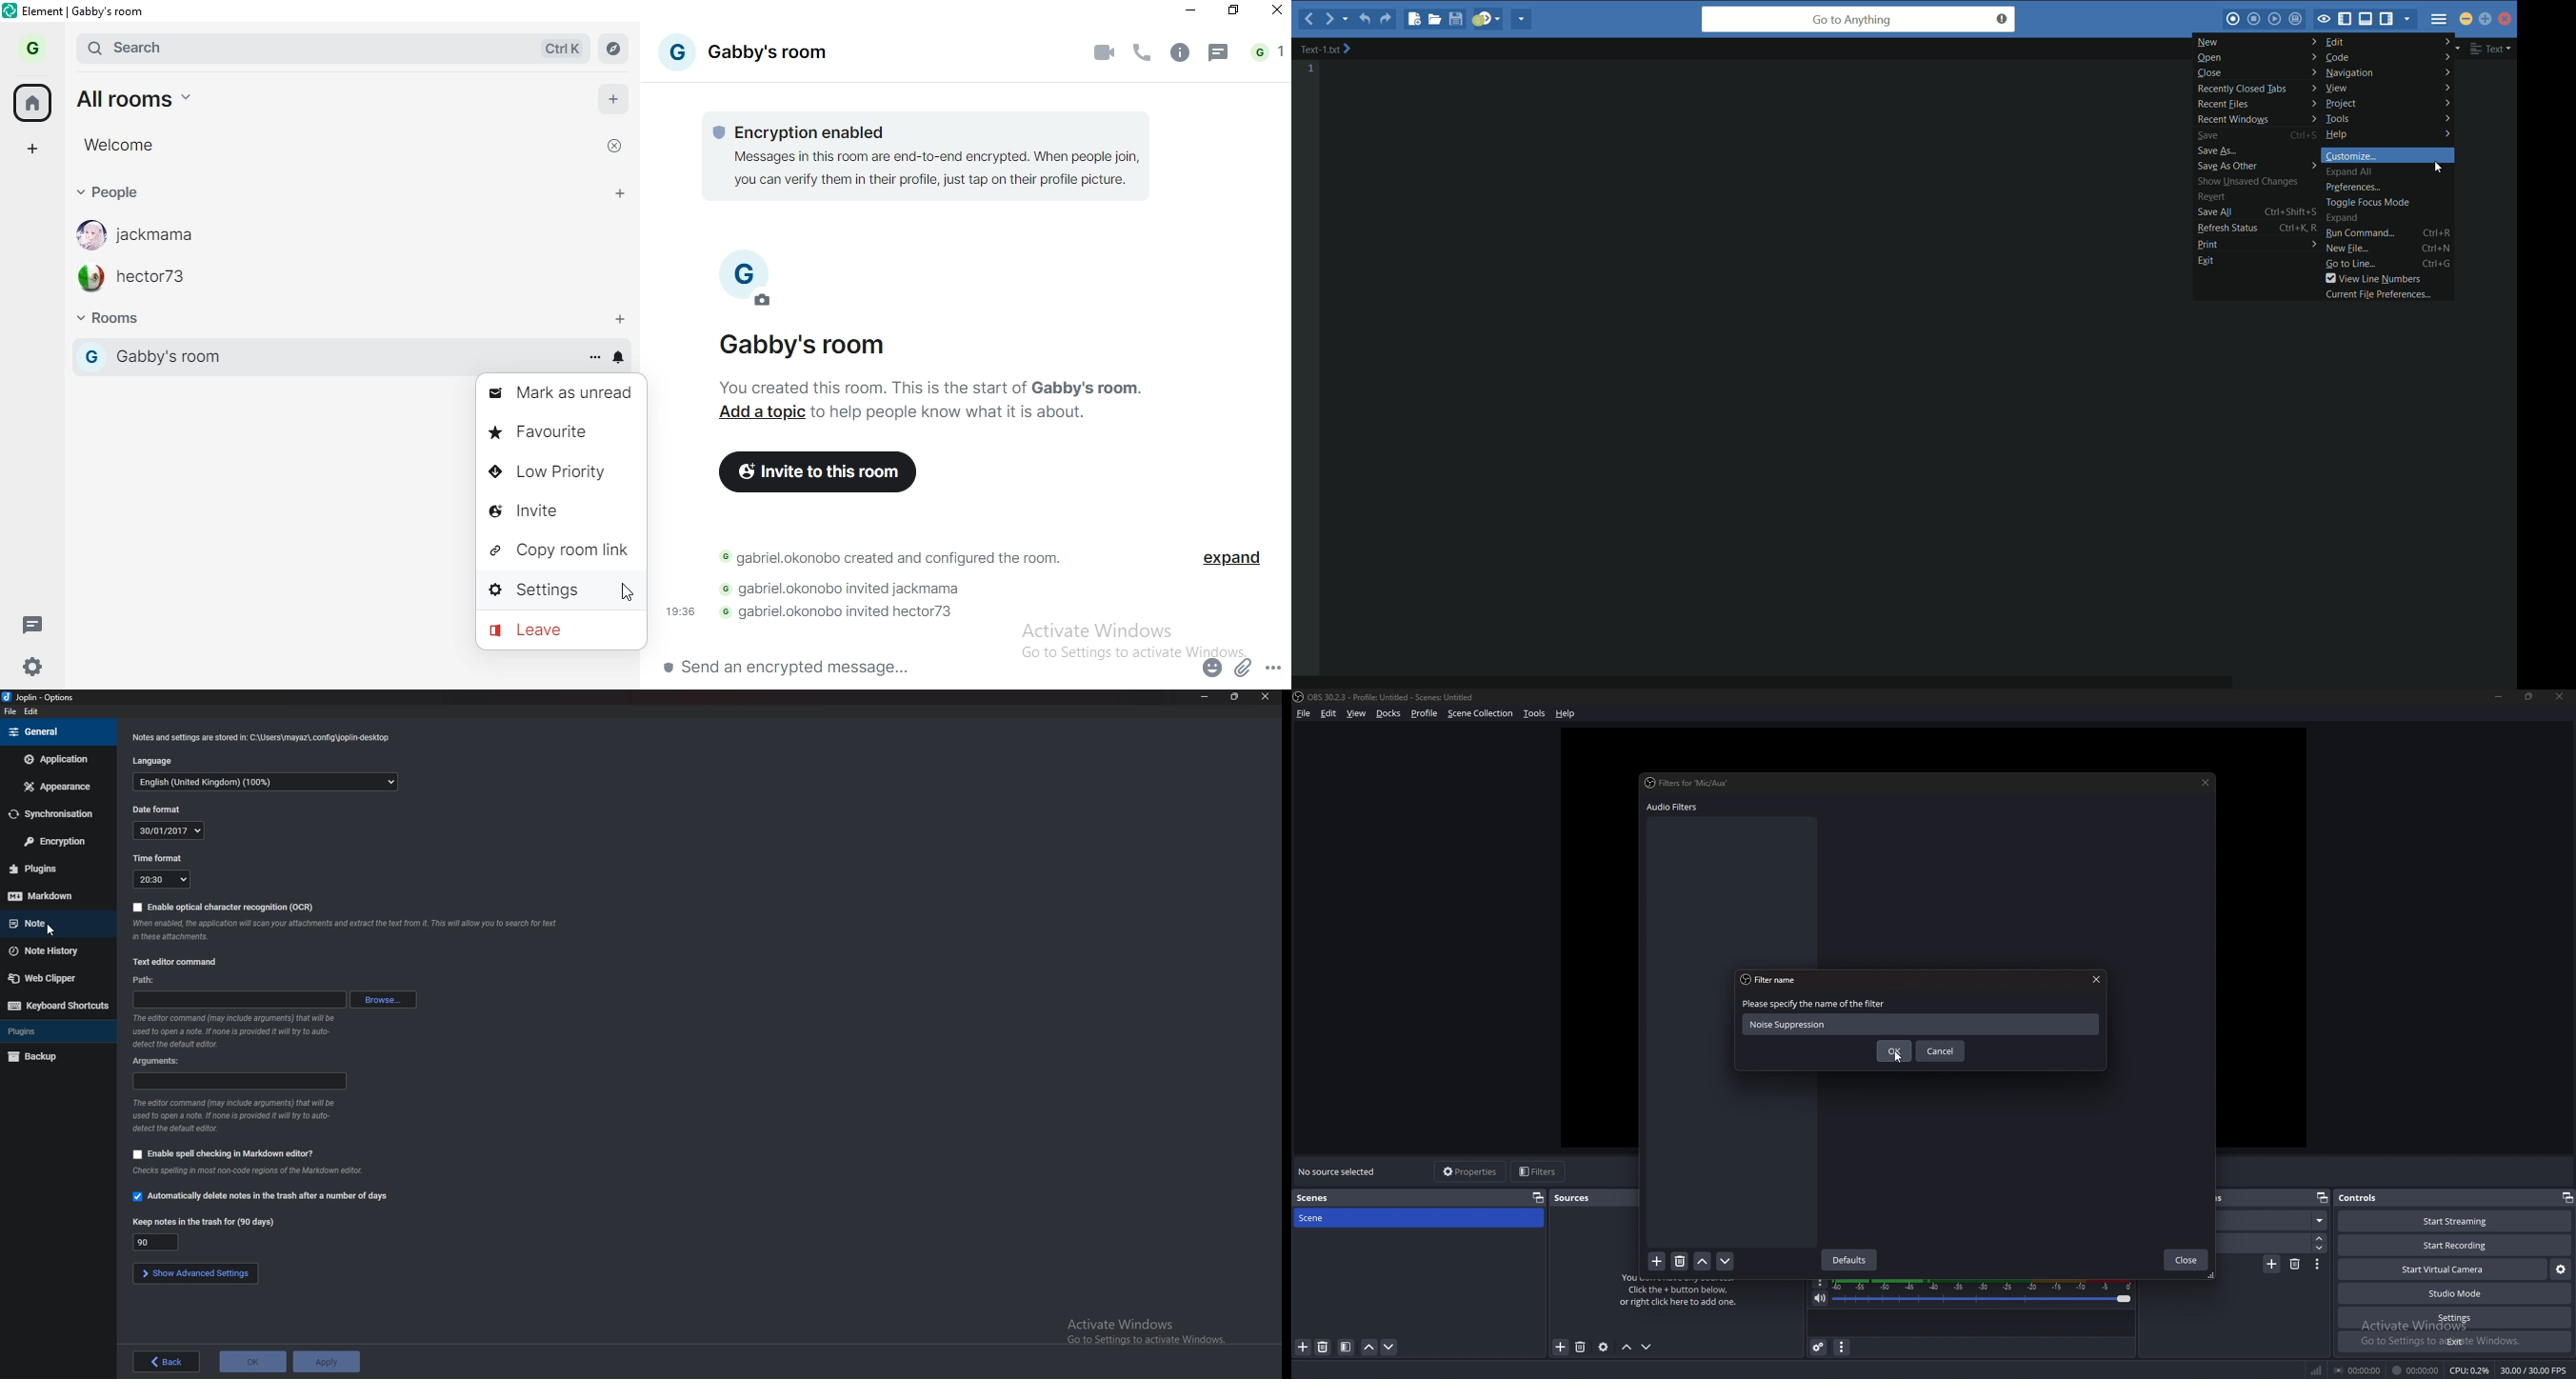  I want to click on advanced audio properties, so click(1819, 1347).